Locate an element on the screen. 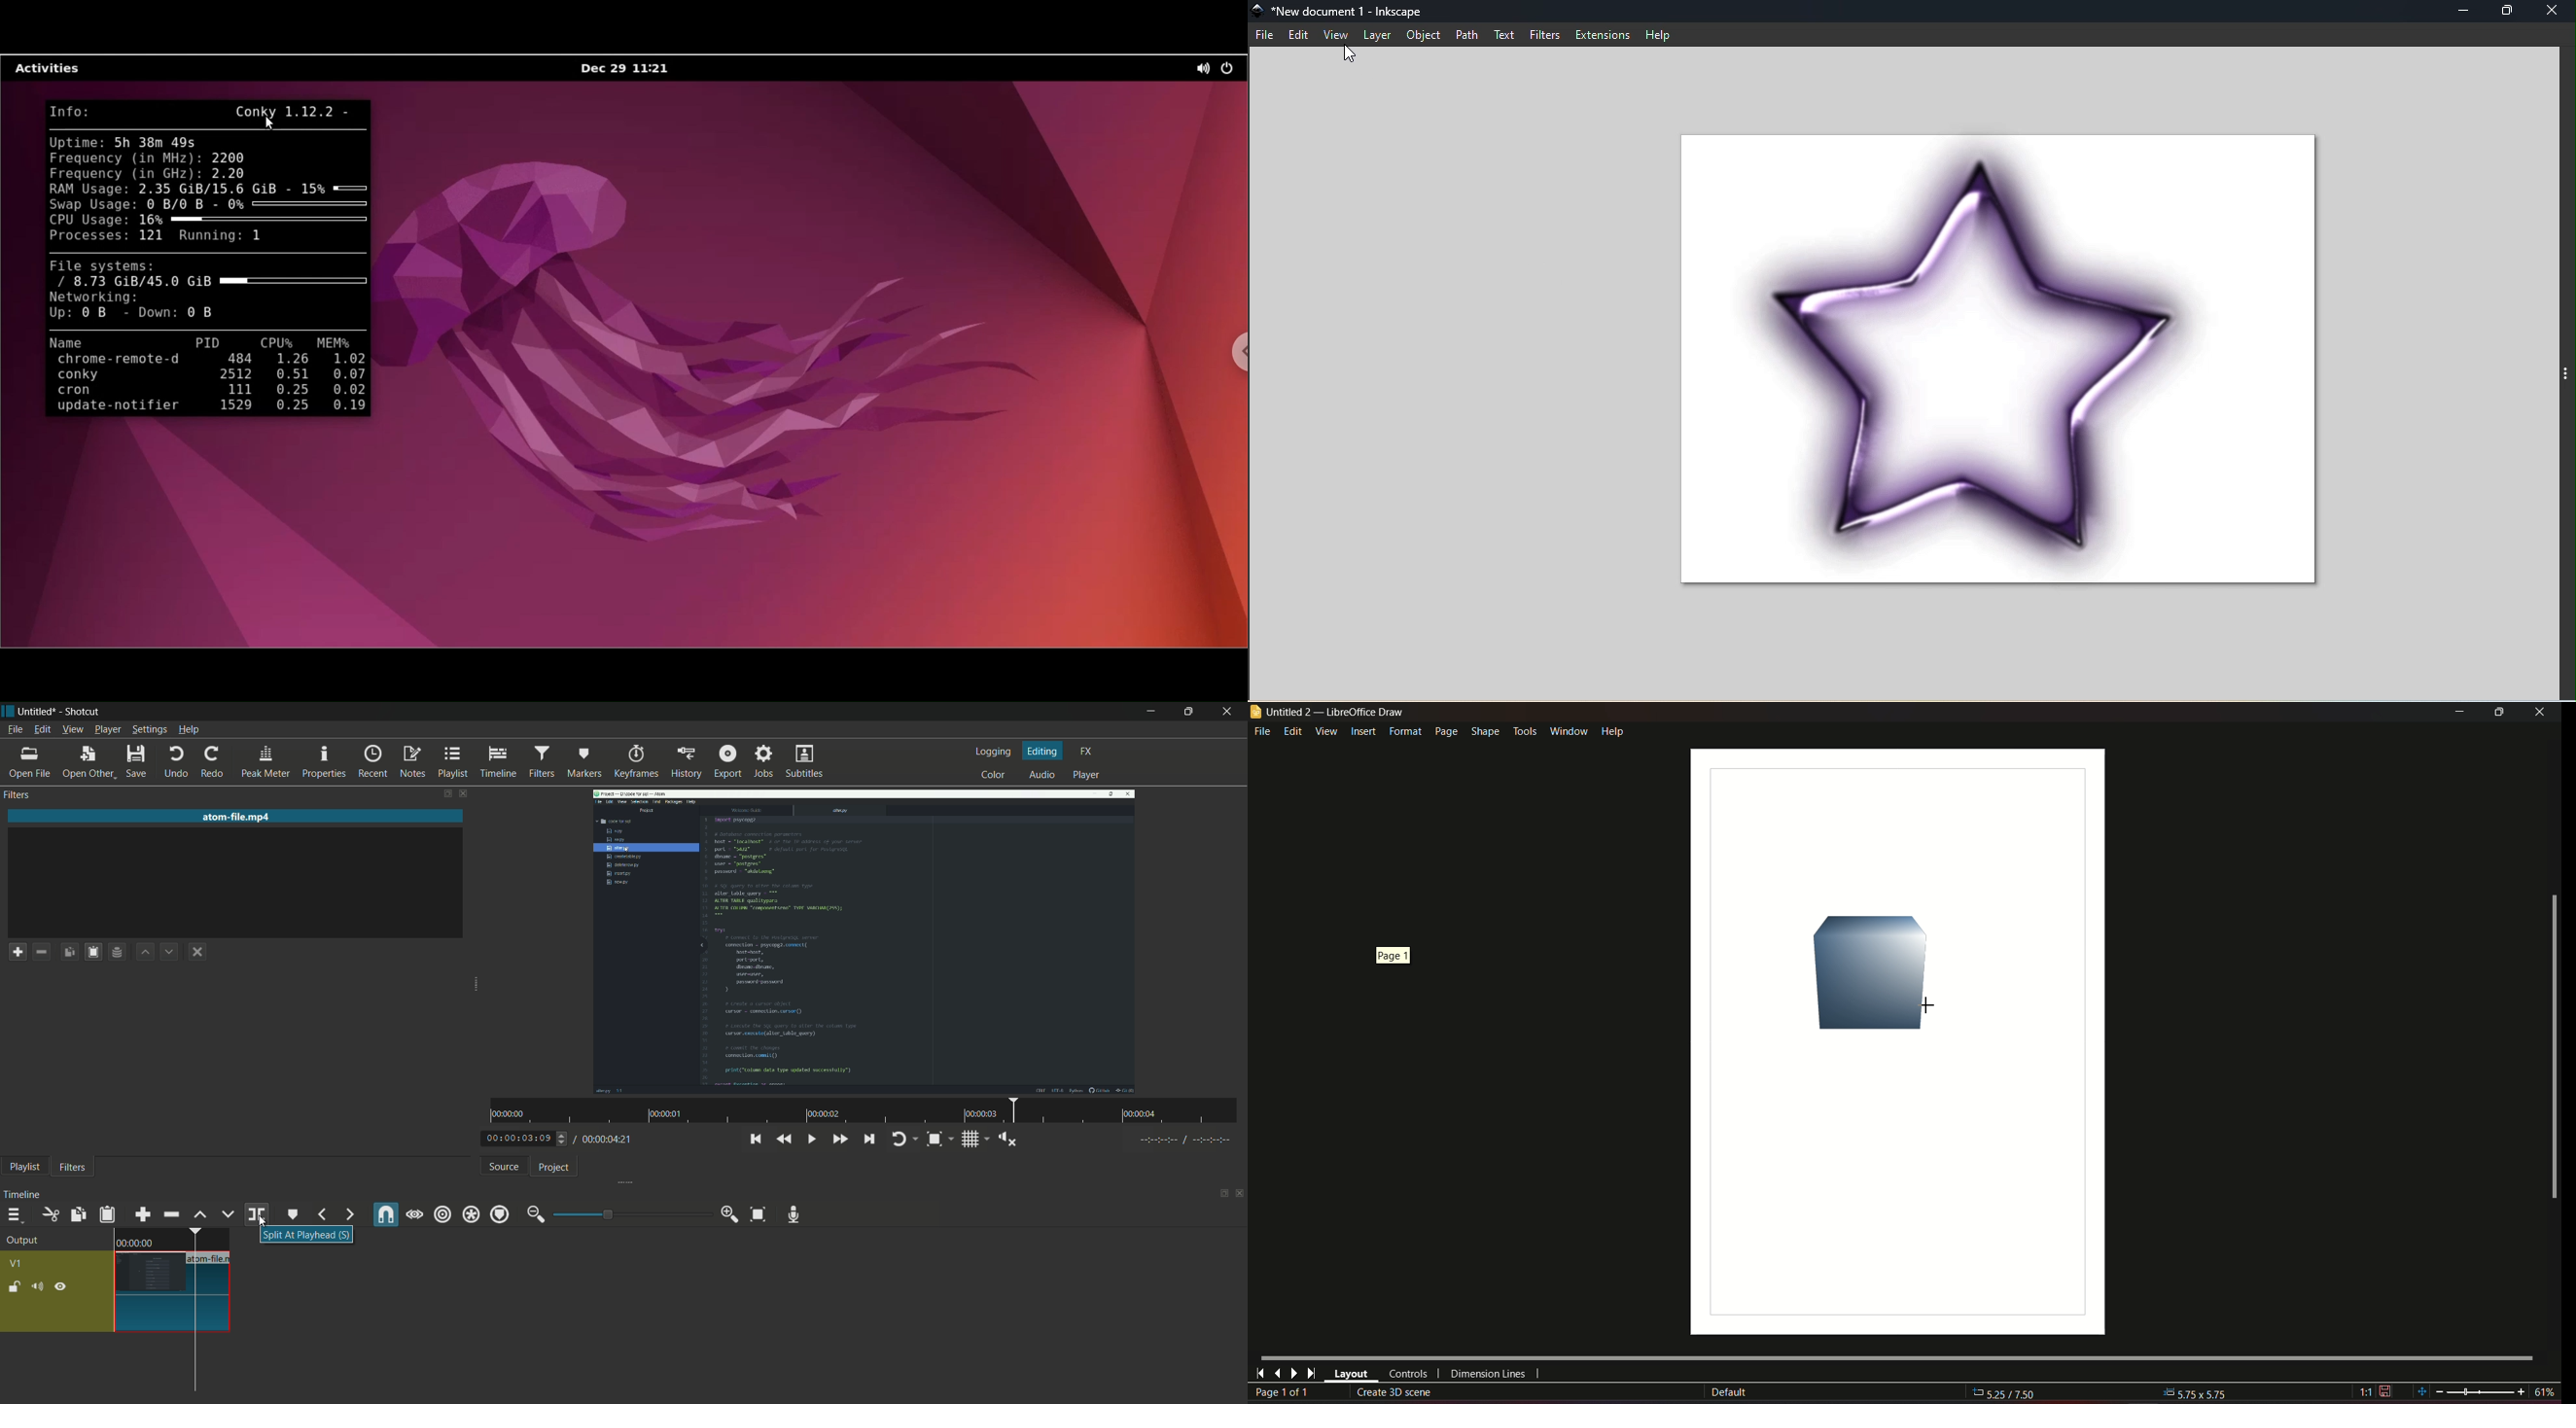  first page is located at coordinates (1261, 1372).